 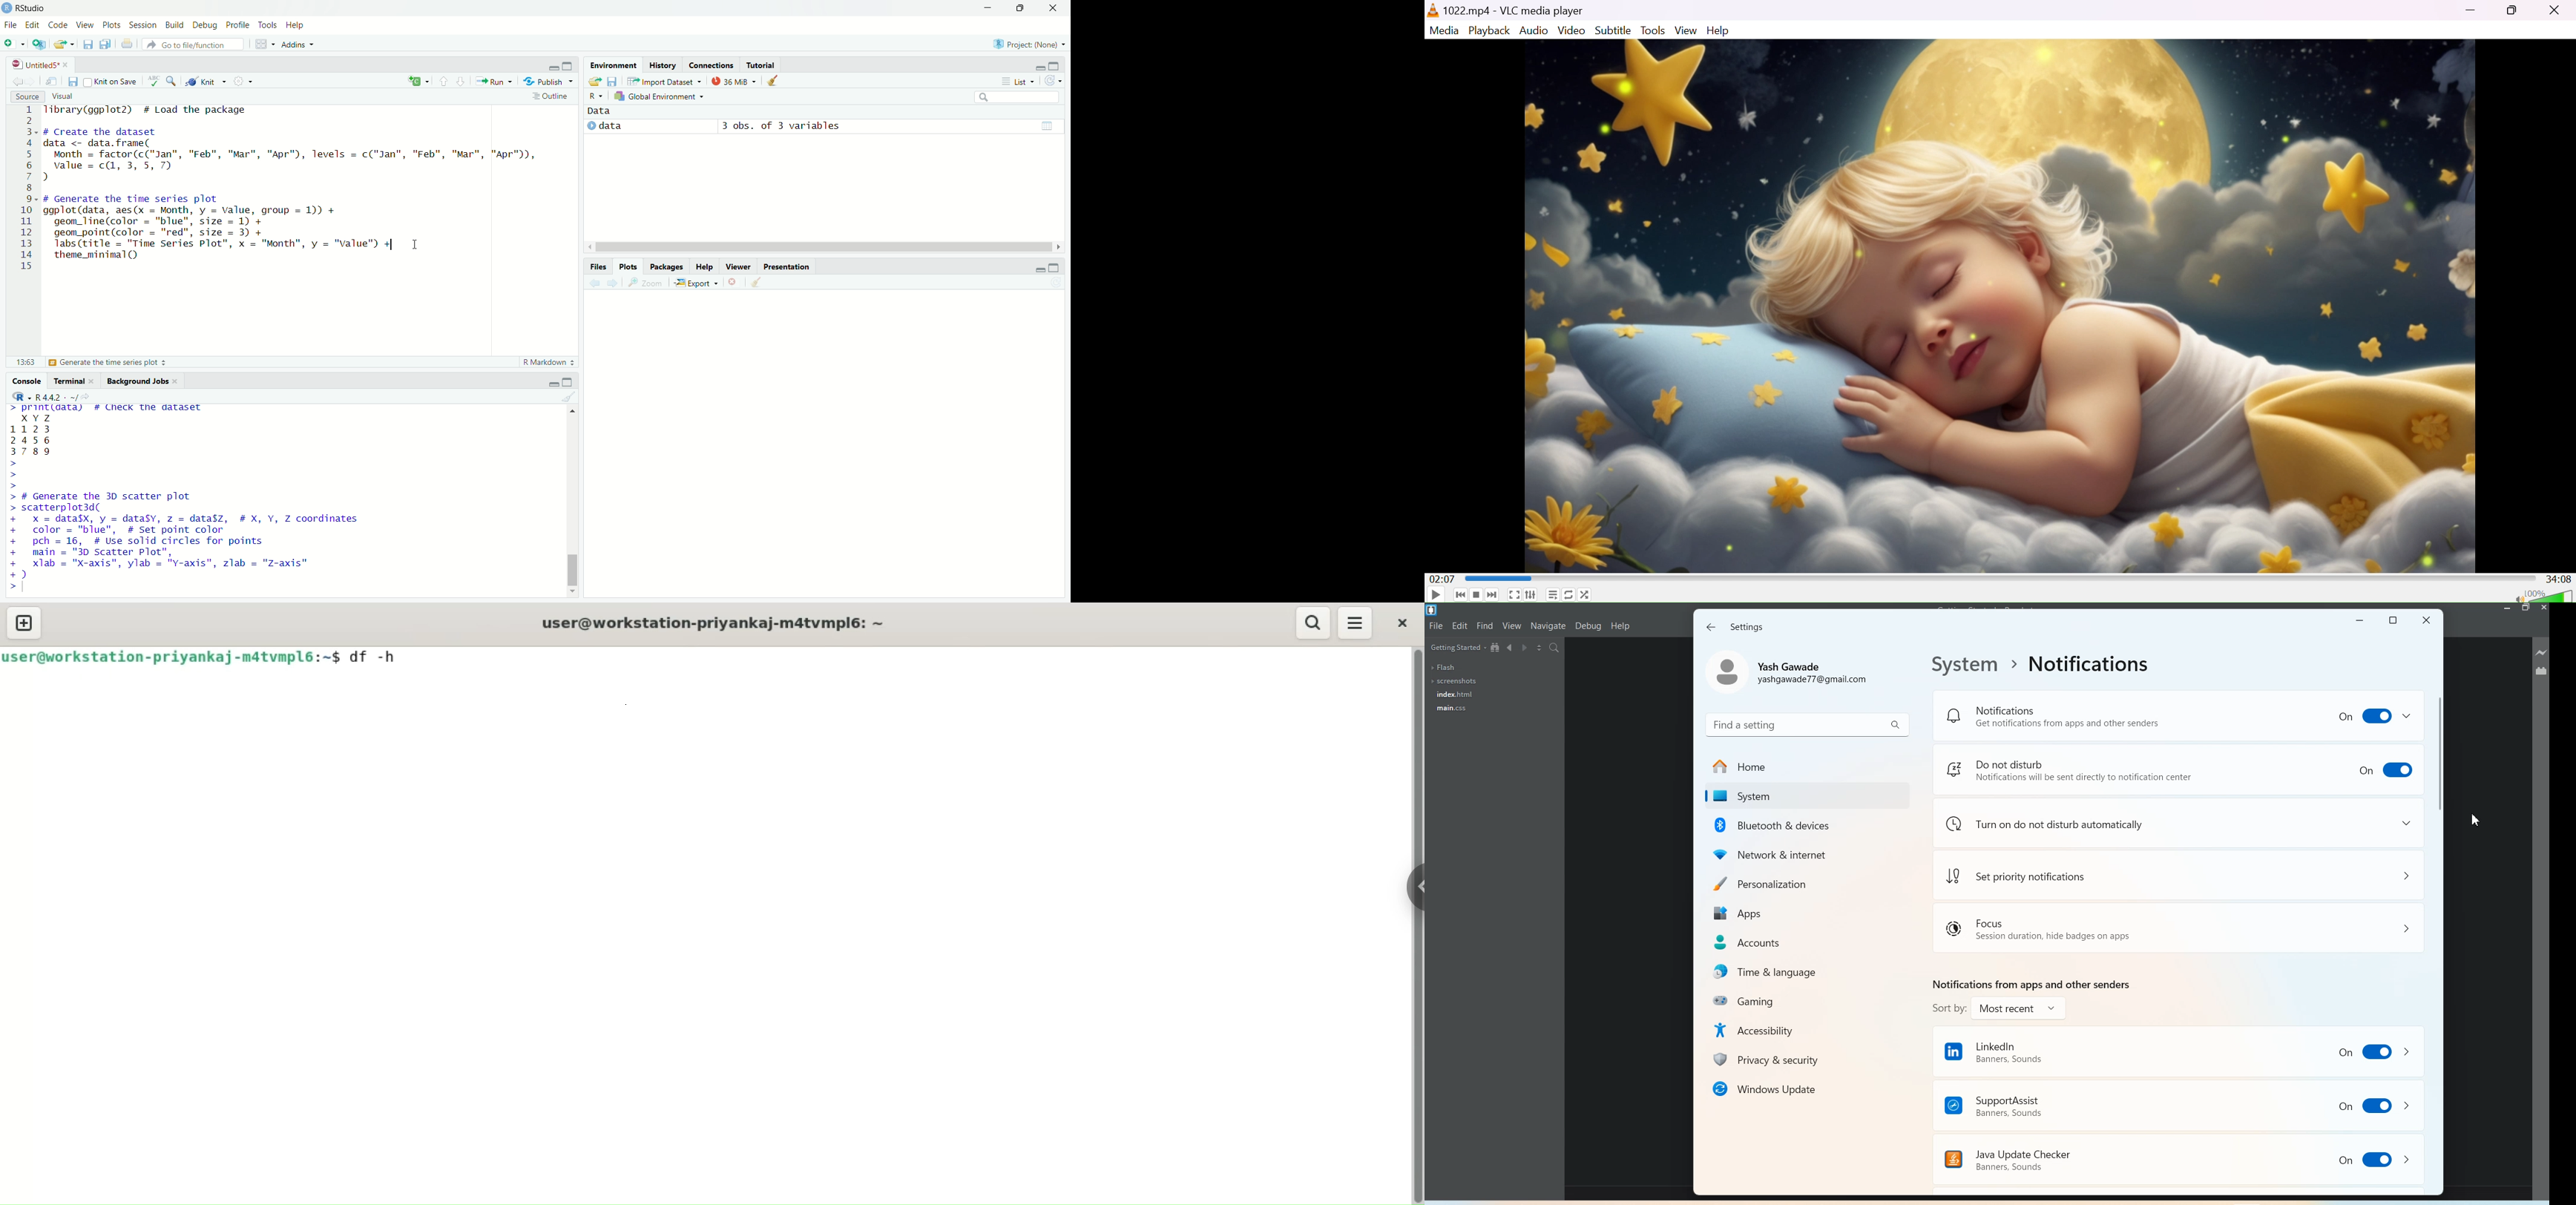 I want to click on console, so click(x=23, y=380).